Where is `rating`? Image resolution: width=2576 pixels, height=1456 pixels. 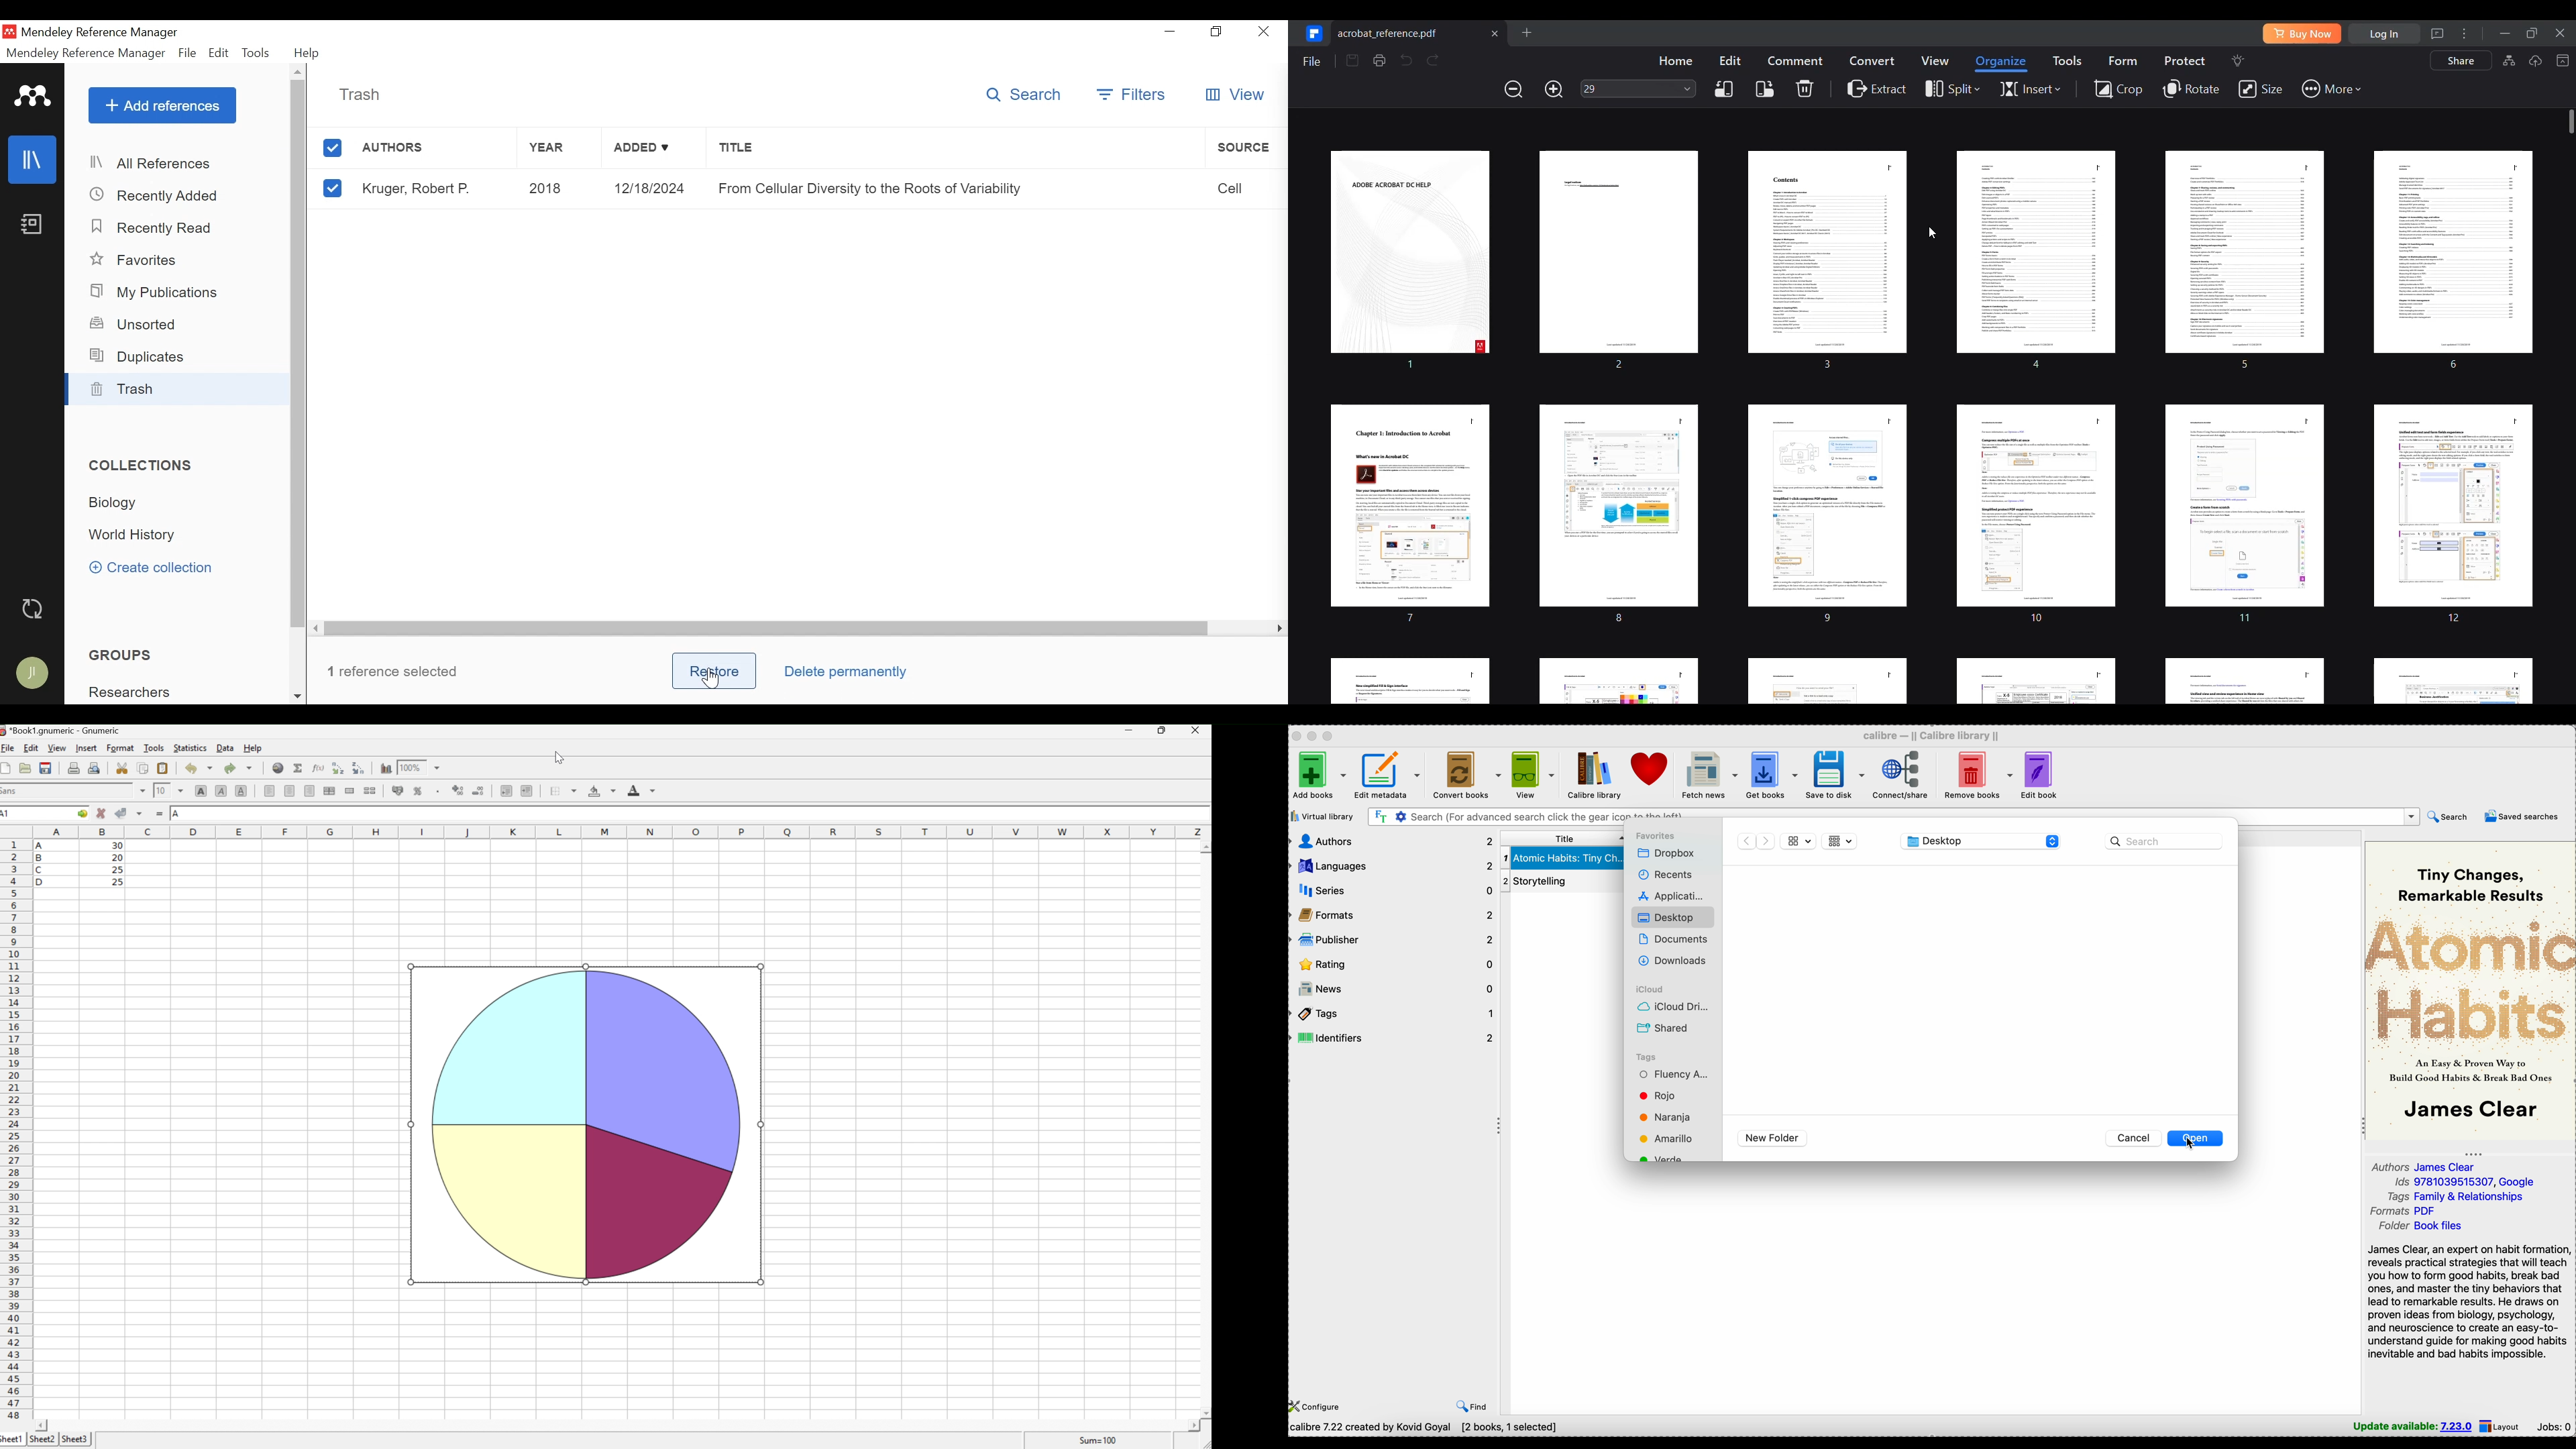 rating is located at coordinates (1394, 965).